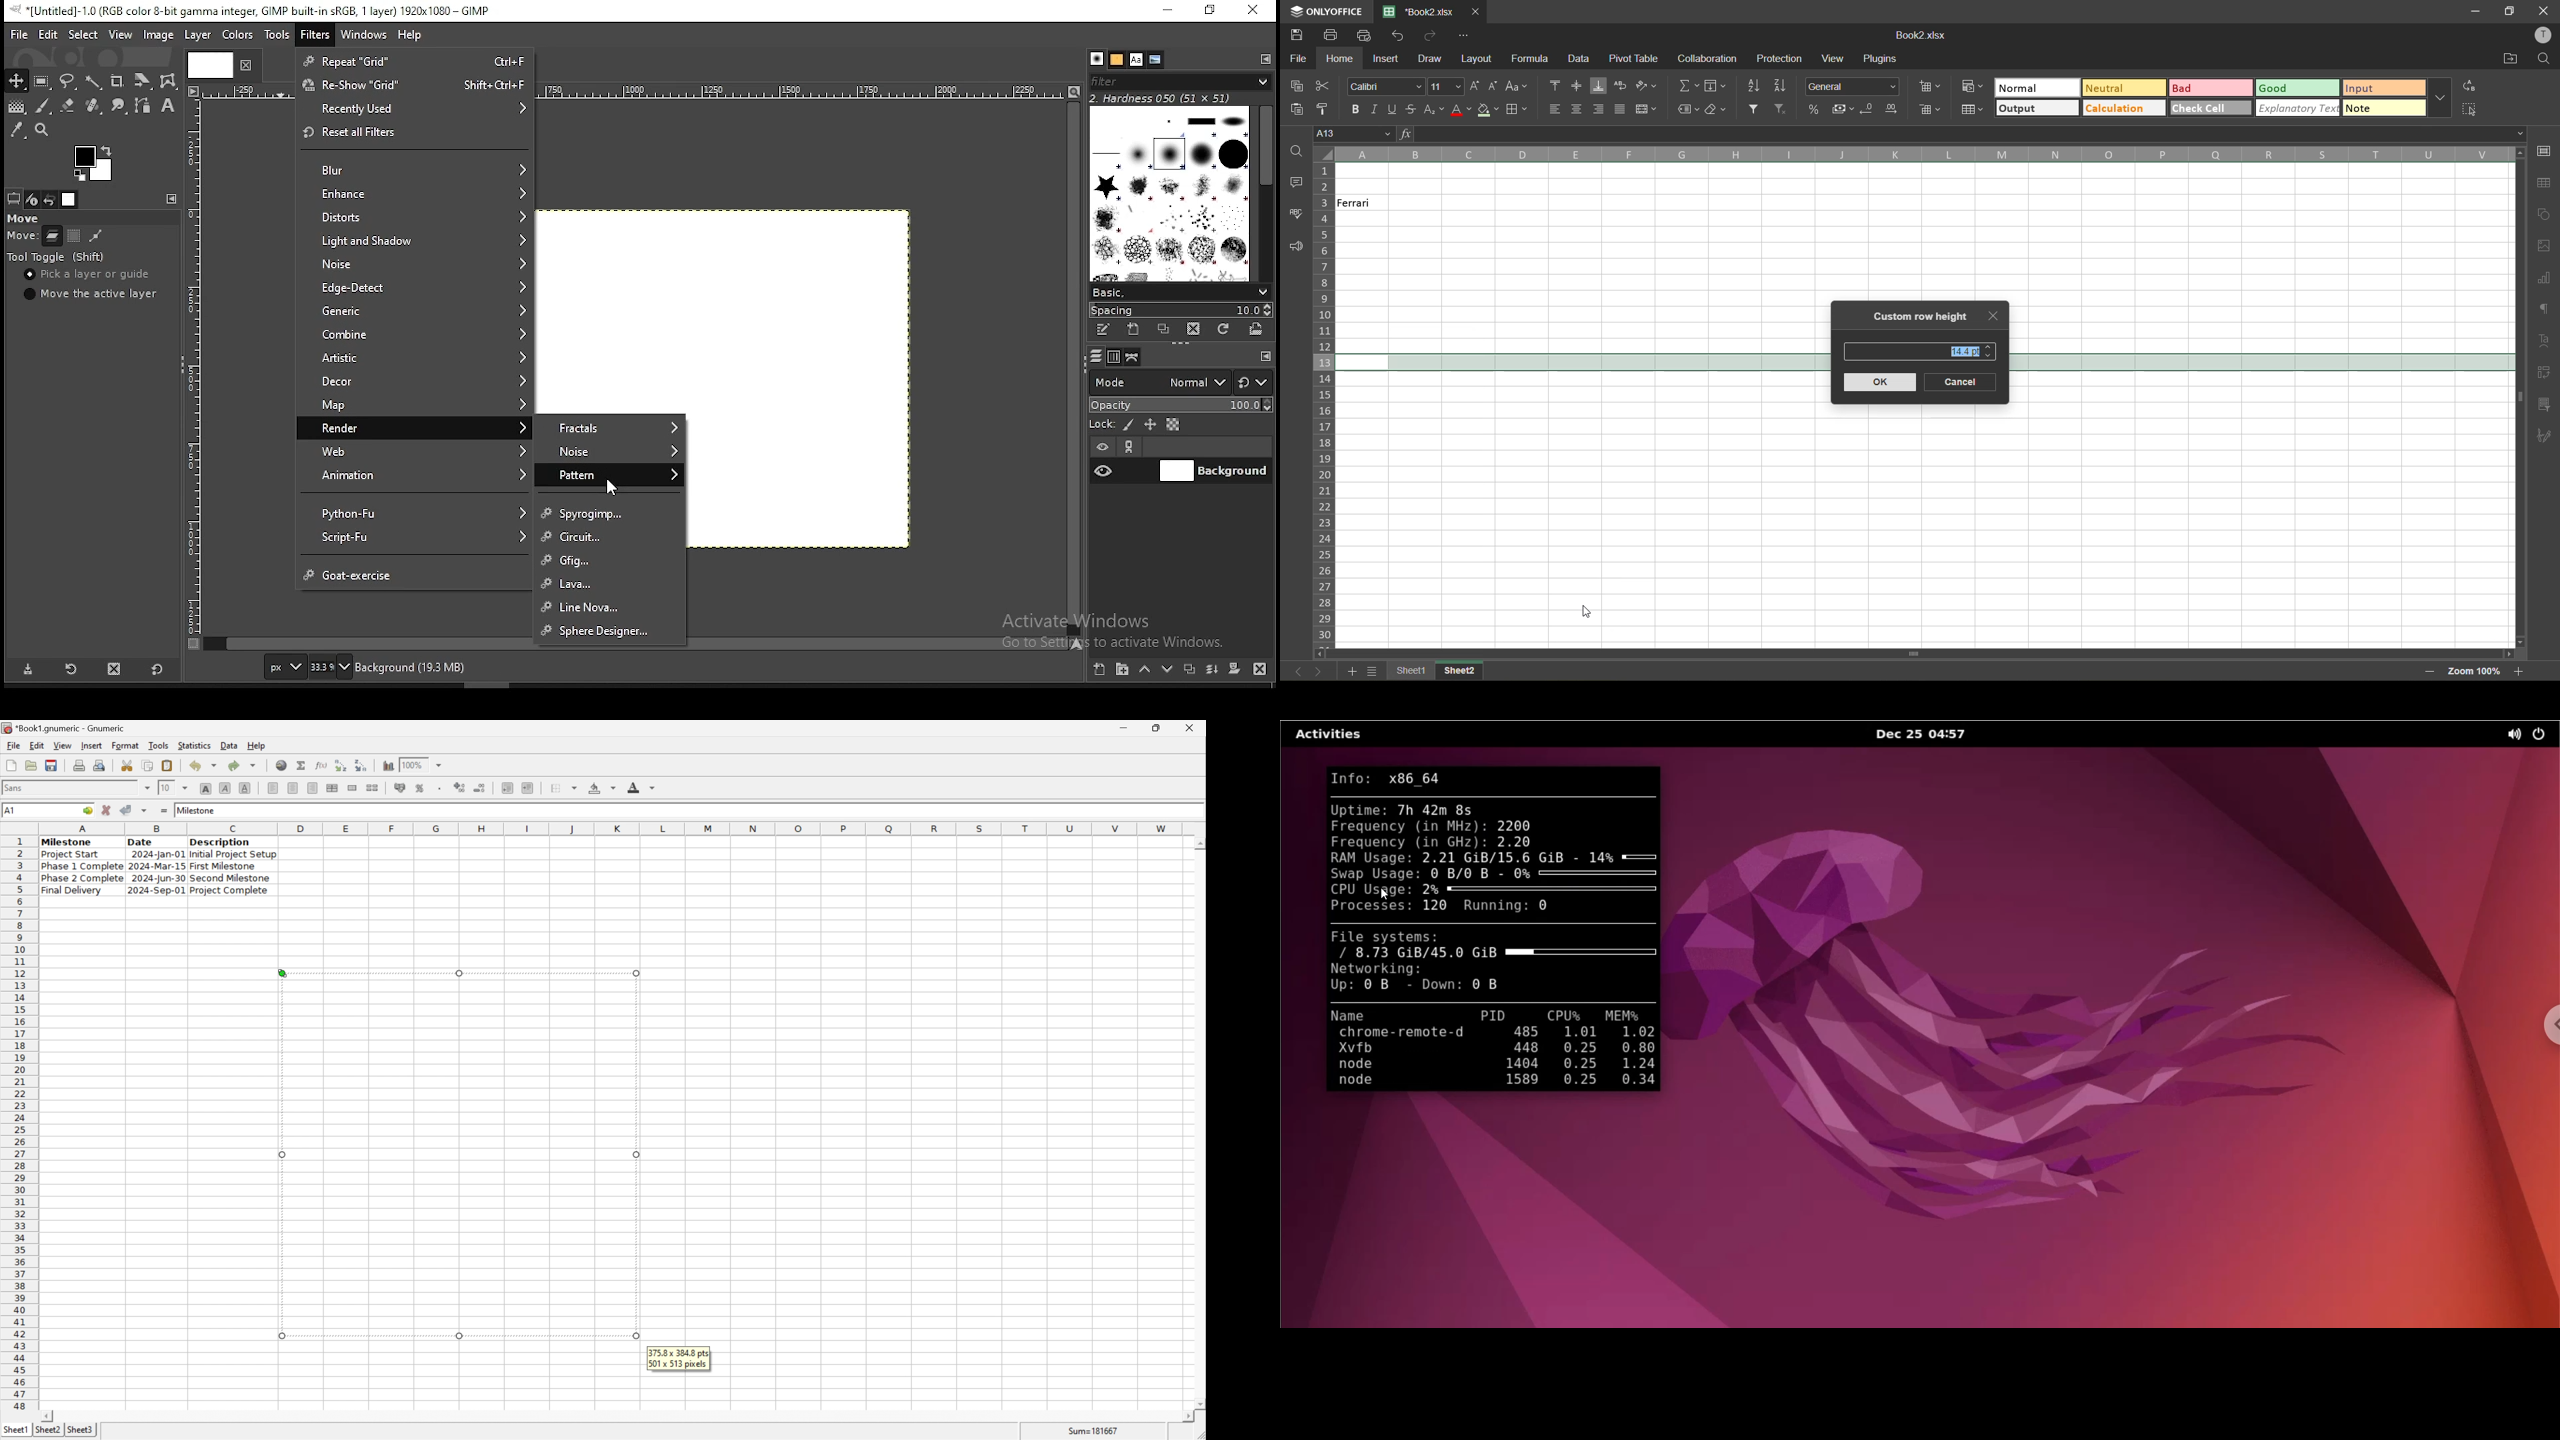 The width and height of the screenshot is (2576, 1456). What do you see at coordinates (75, 668) in the screenshot?
I see `restore tool preset` at bounding box center [75, 668].